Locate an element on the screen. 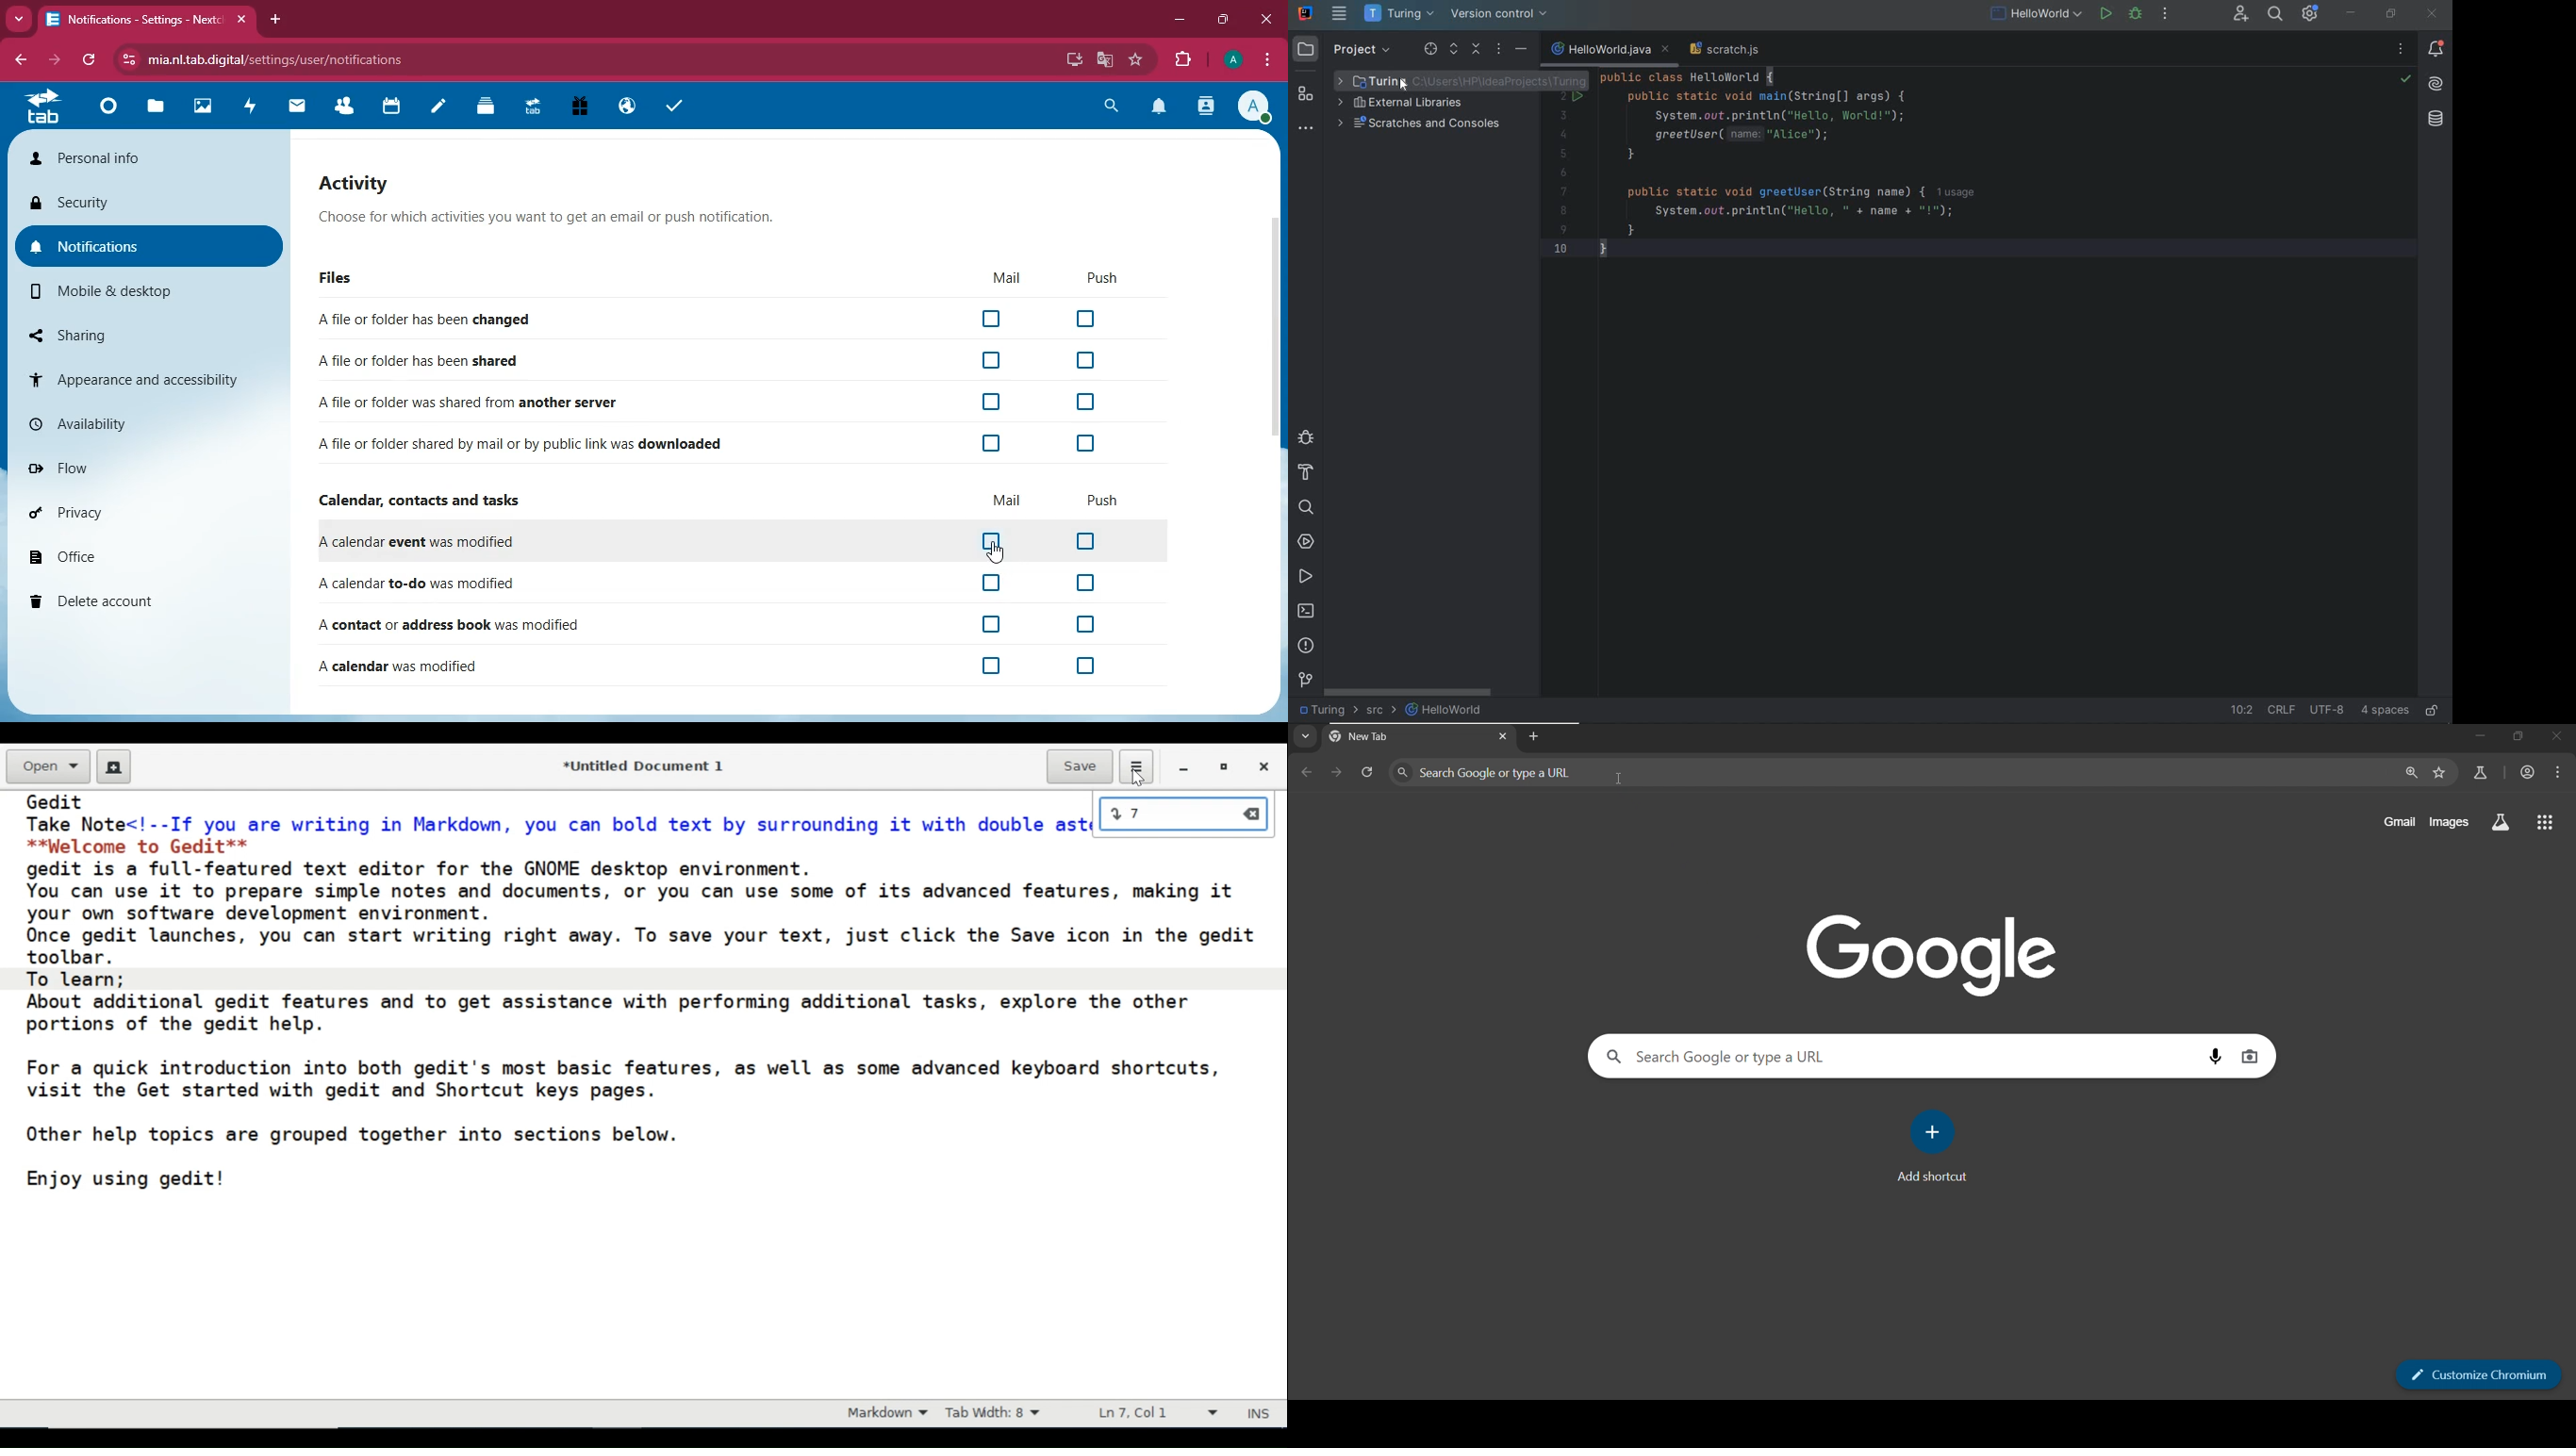 This screenshot has height=1456, width=2576. Save is located at coordinates (1080, 768).